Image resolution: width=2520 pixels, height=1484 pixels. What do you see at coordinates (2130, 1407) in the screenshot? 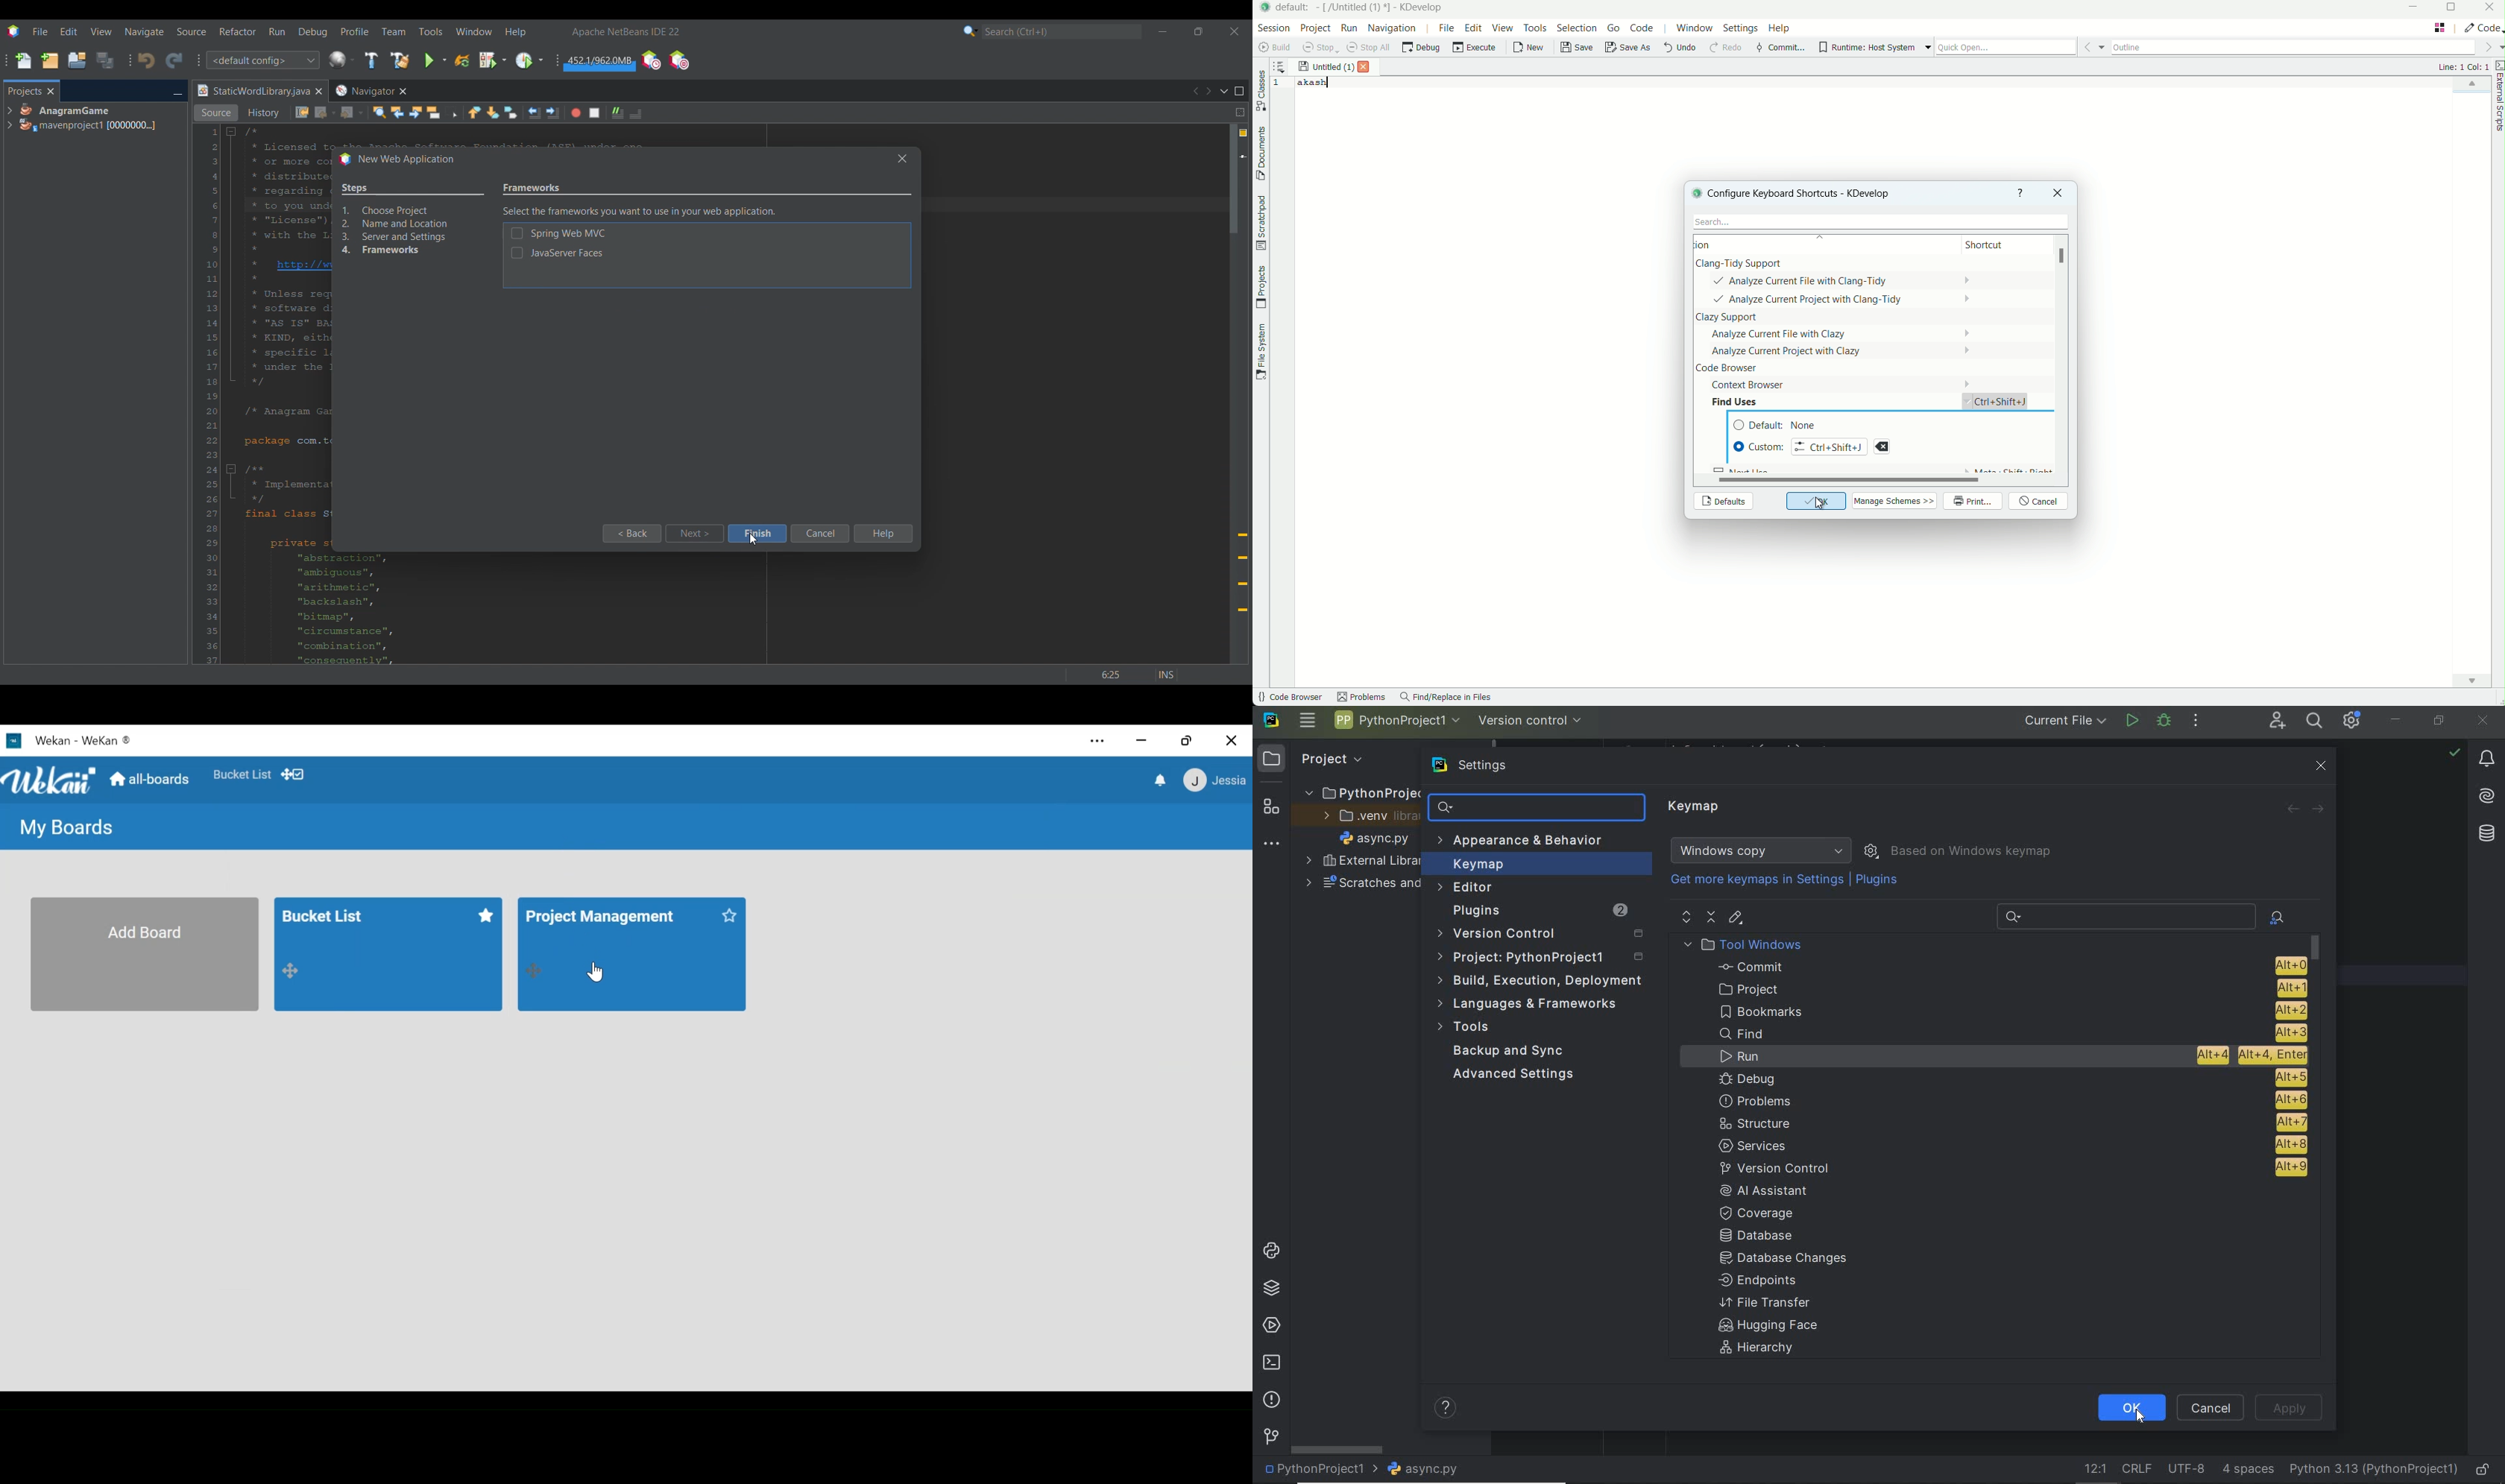
I see `ok` at bounding box center [2130, 1407].